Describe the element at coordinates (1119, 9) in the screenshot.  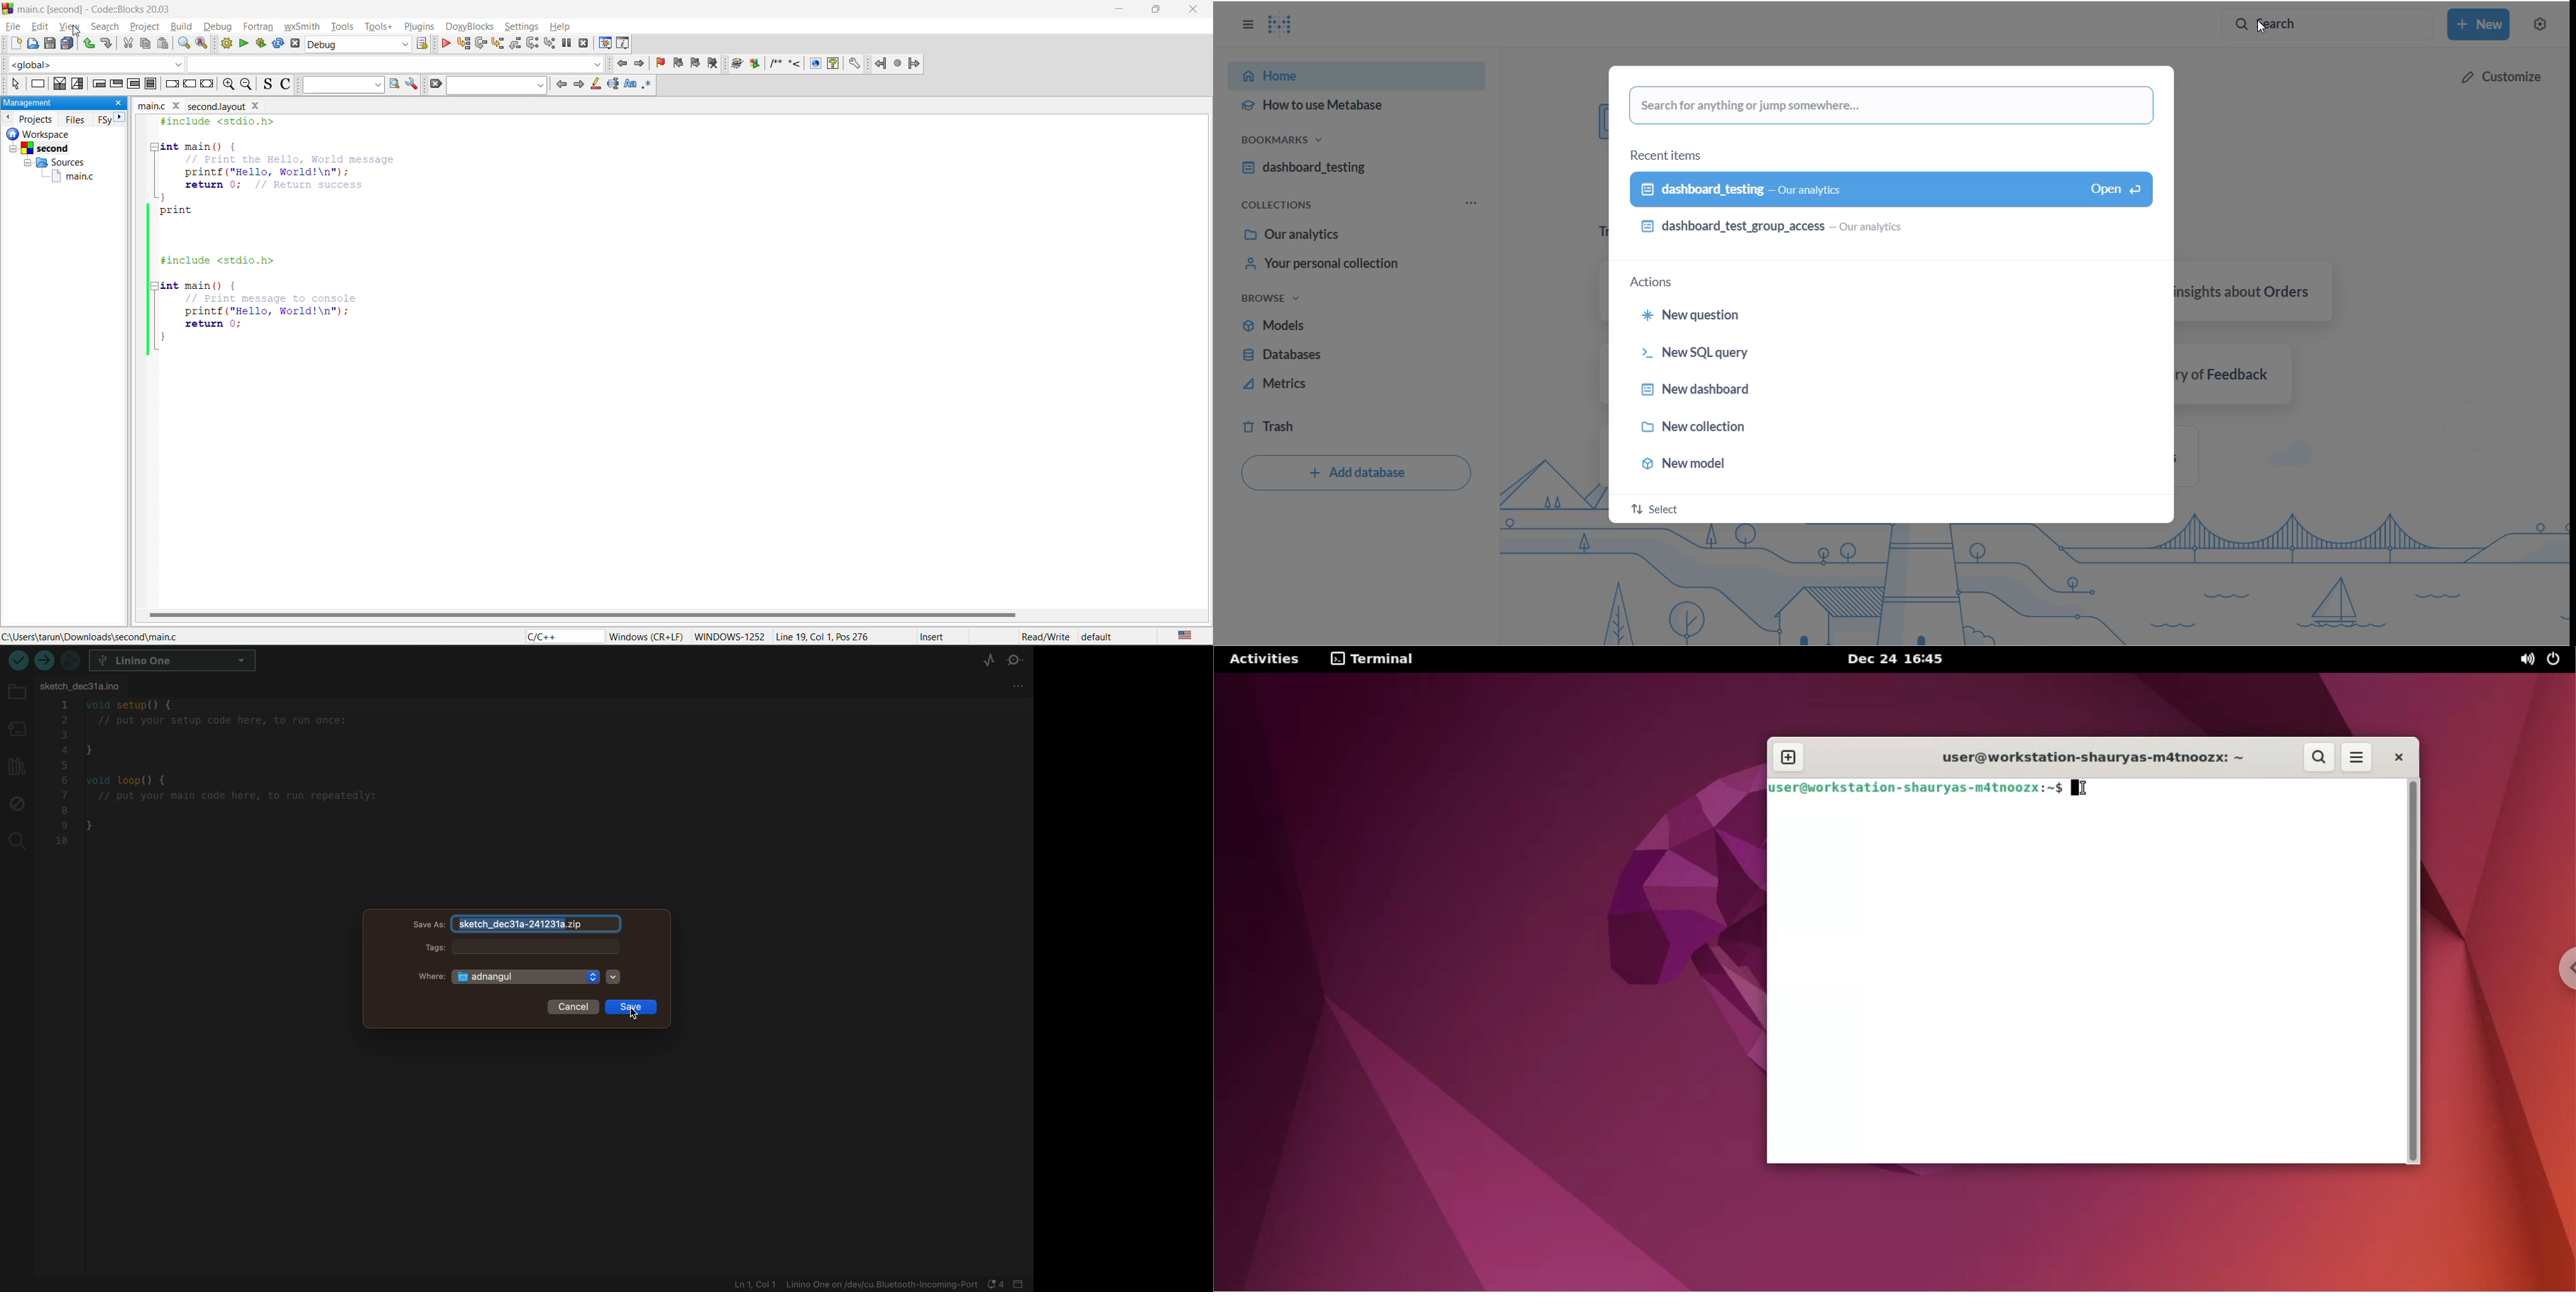
I see `minimize` at that location.